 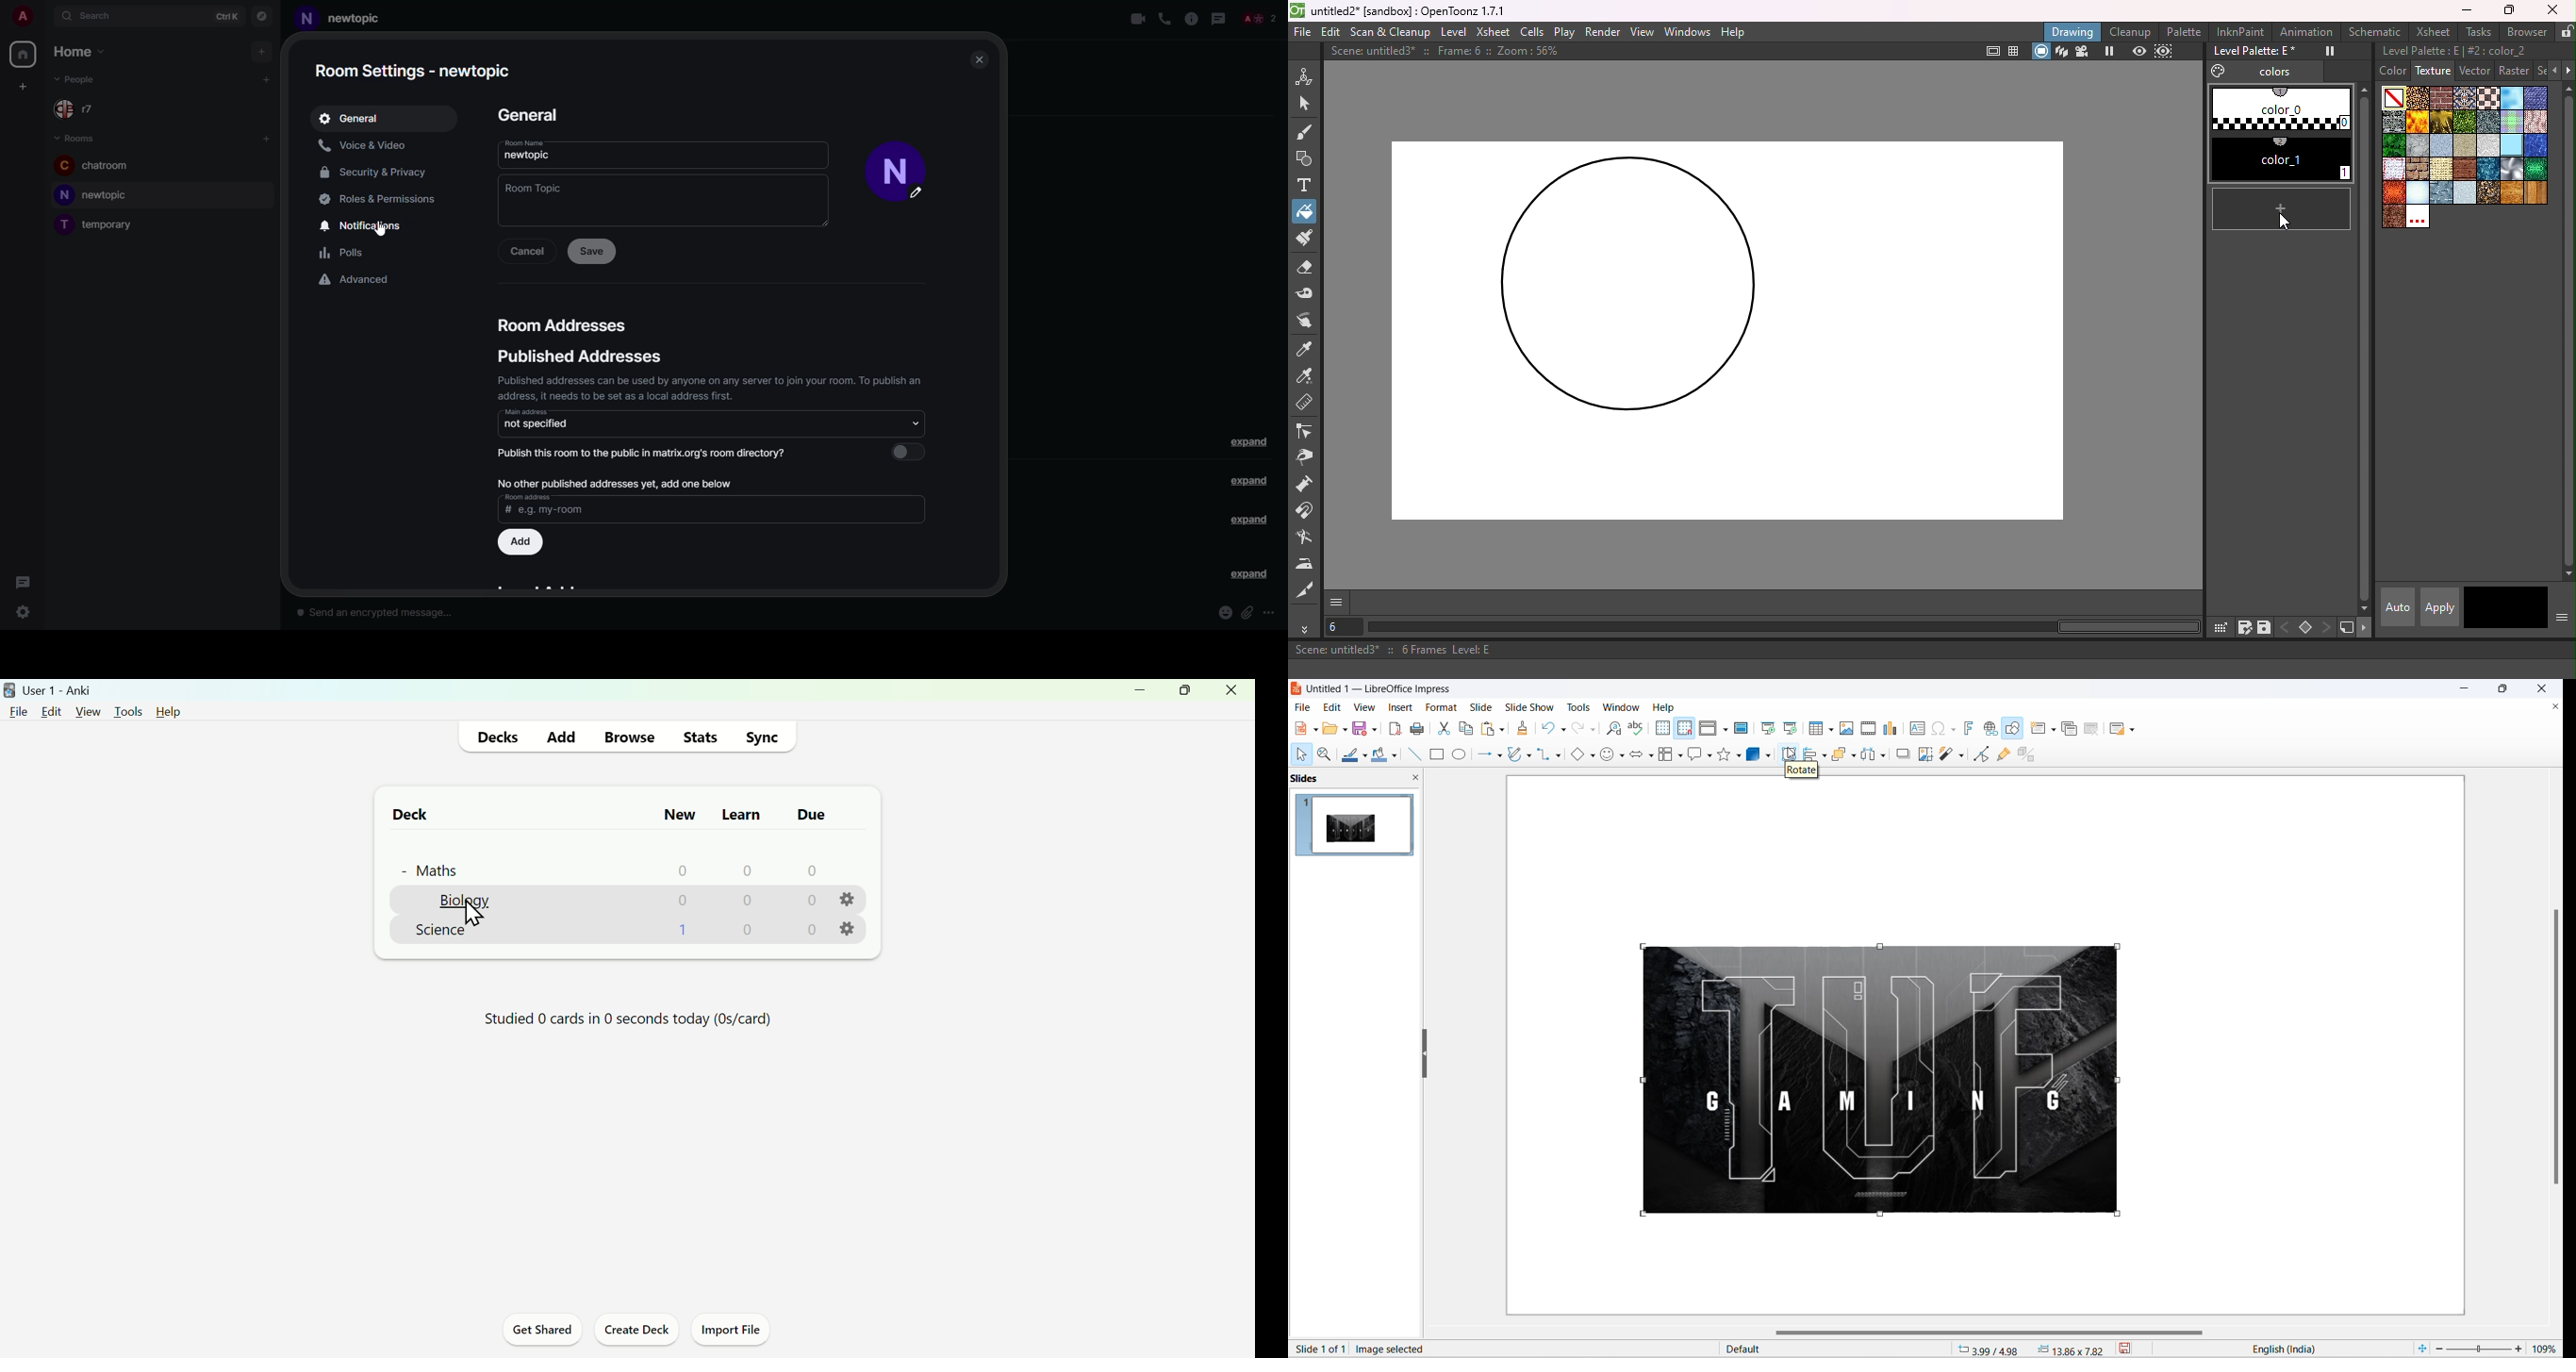 I want to click on Plain color, so click(x=2393, y=97).